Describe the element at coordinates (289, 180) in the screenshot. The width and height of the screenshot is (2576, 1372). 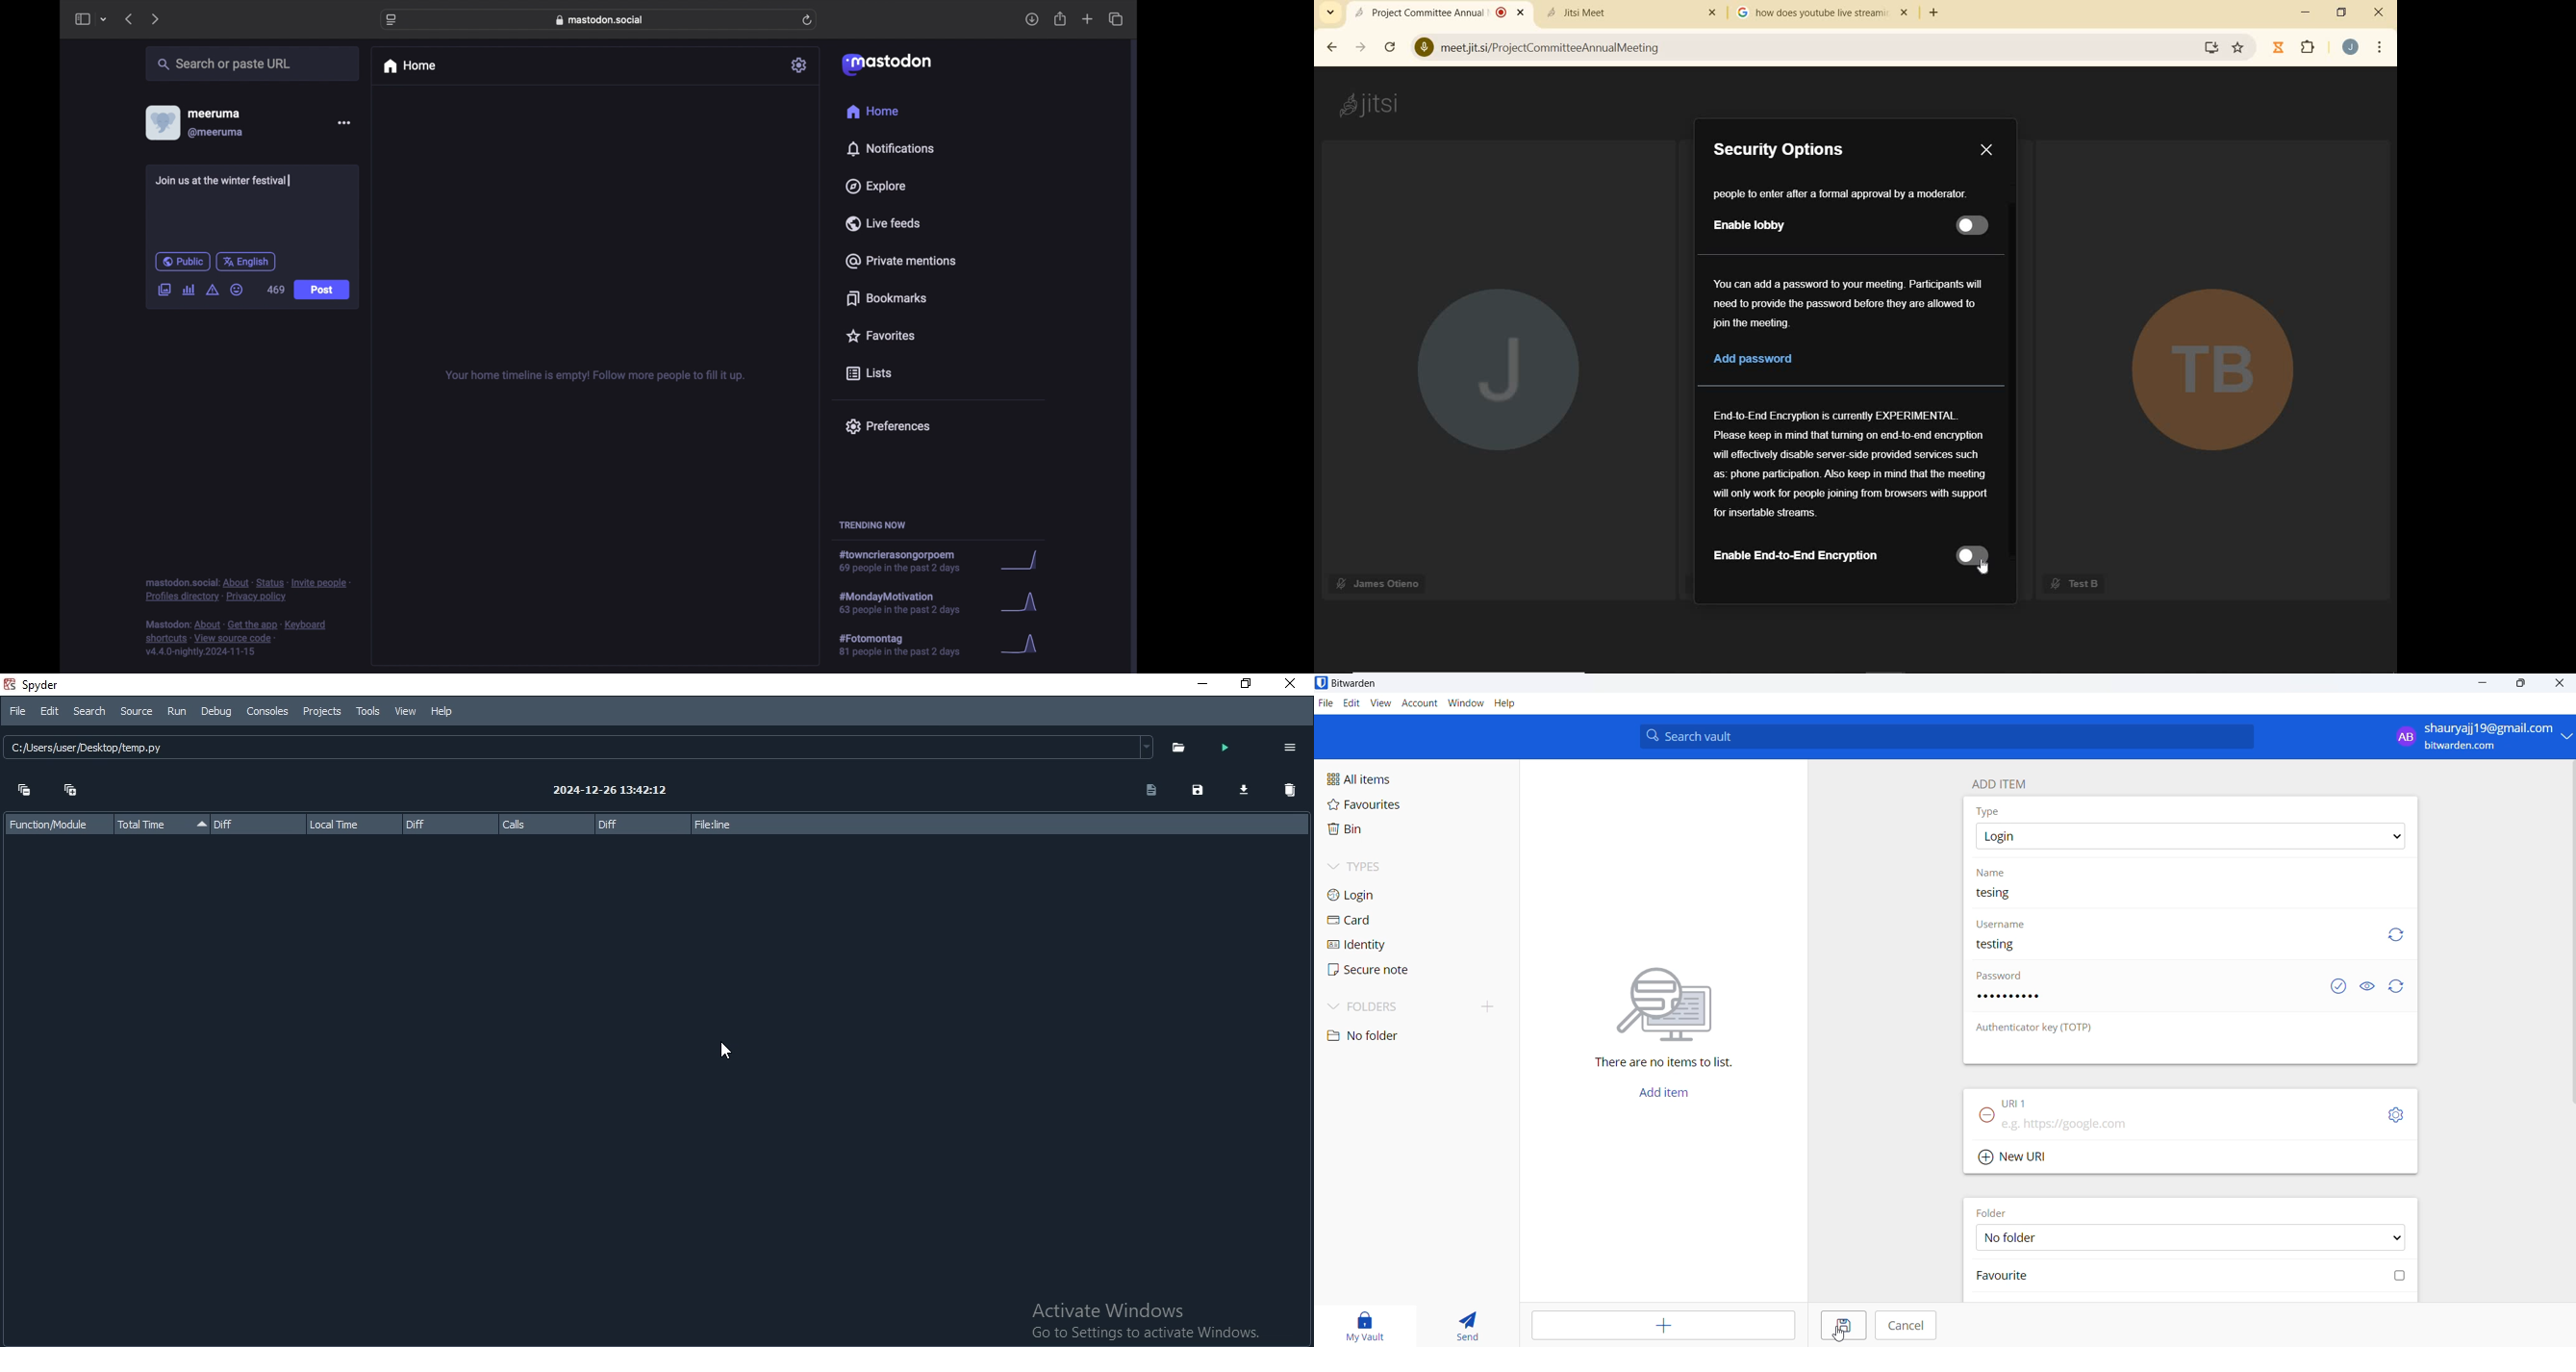
I see `text cursor` at that location.